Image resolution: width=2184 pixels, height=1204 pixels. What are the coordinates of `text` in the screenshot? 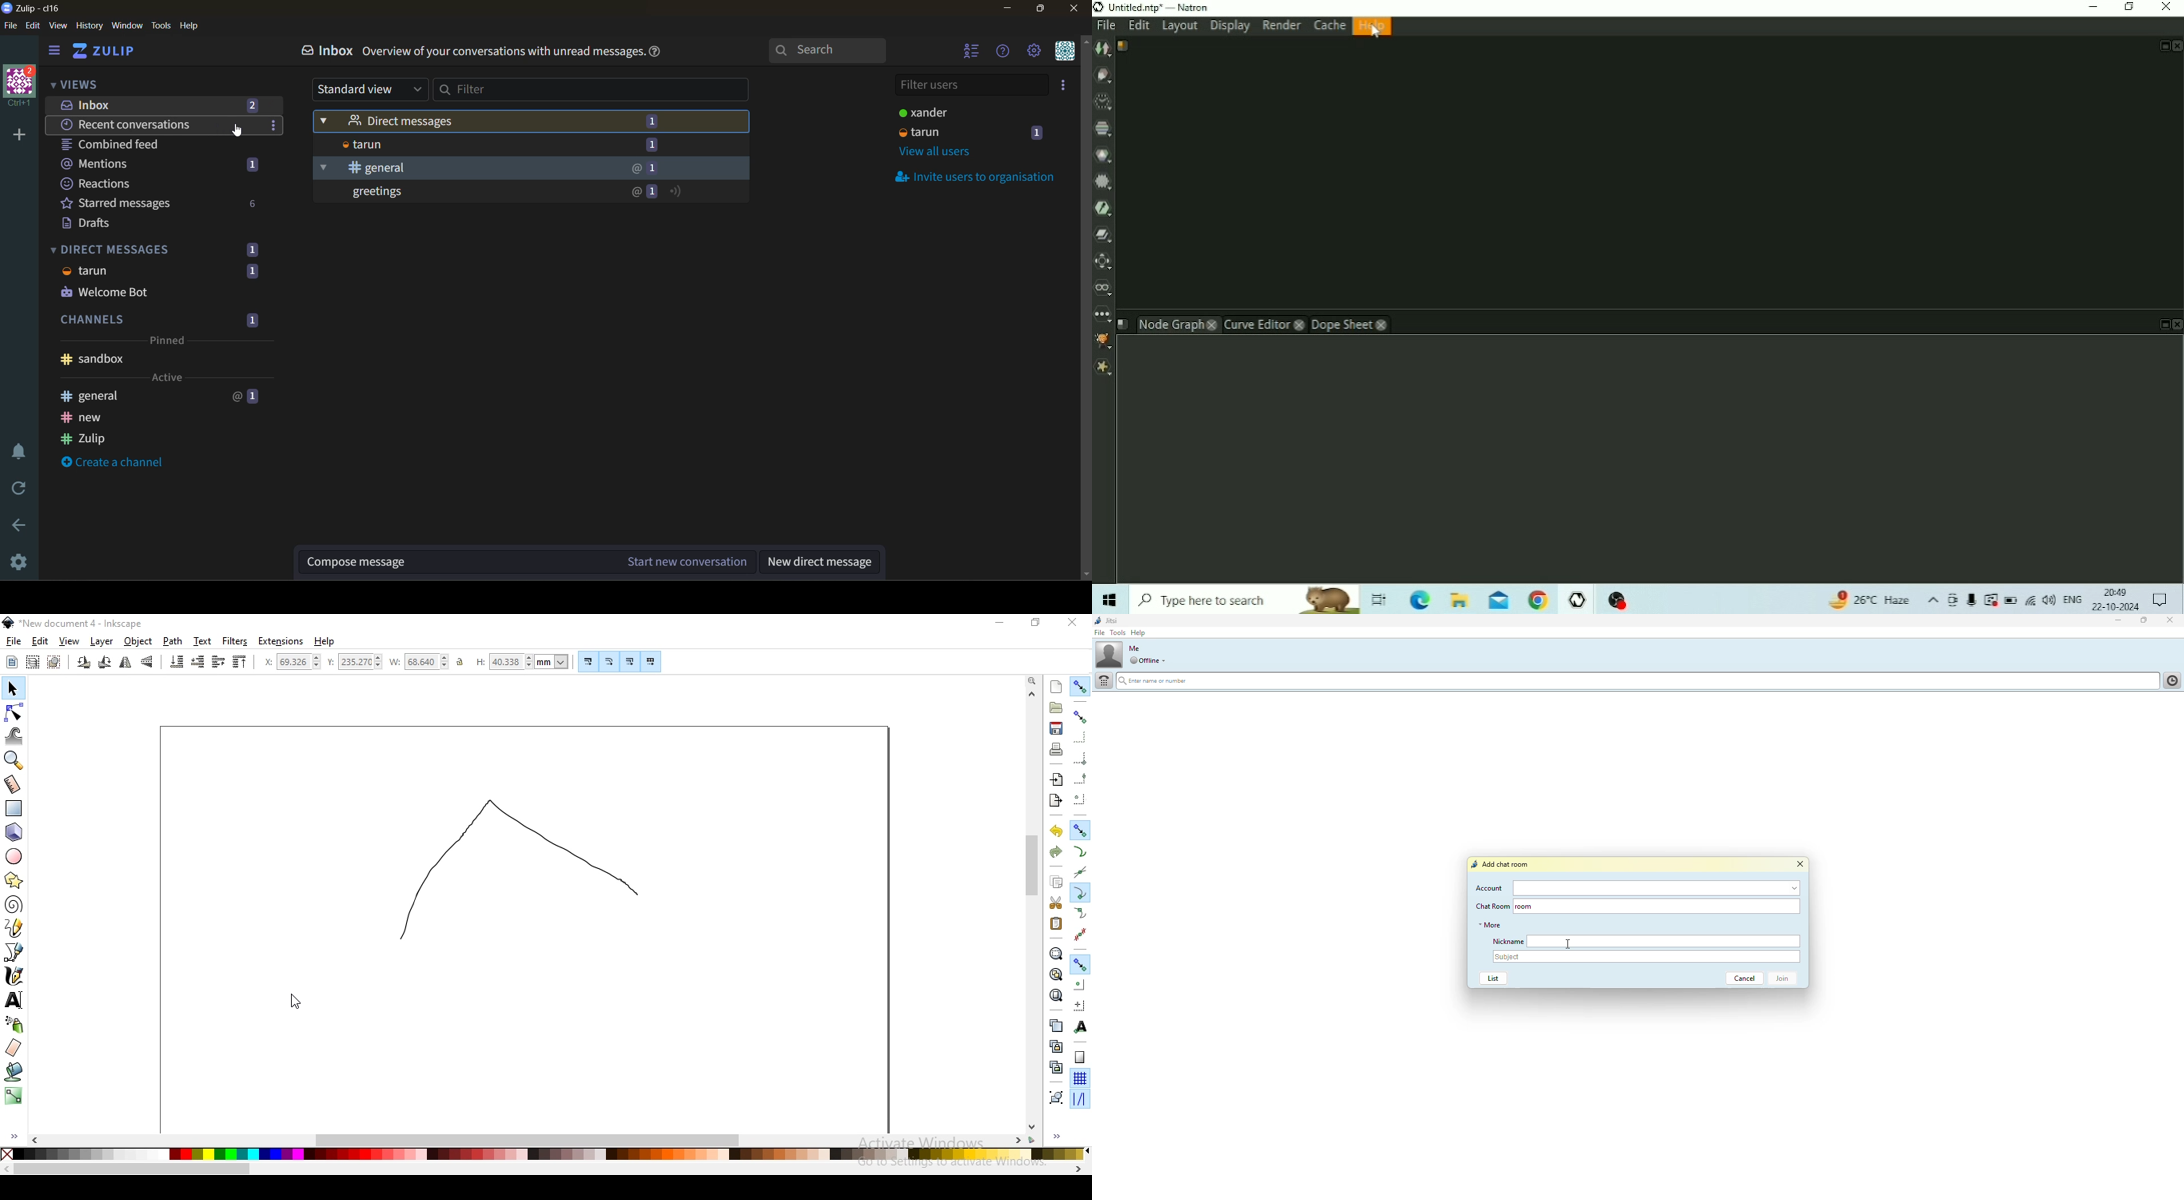 It's located at (203, 640).